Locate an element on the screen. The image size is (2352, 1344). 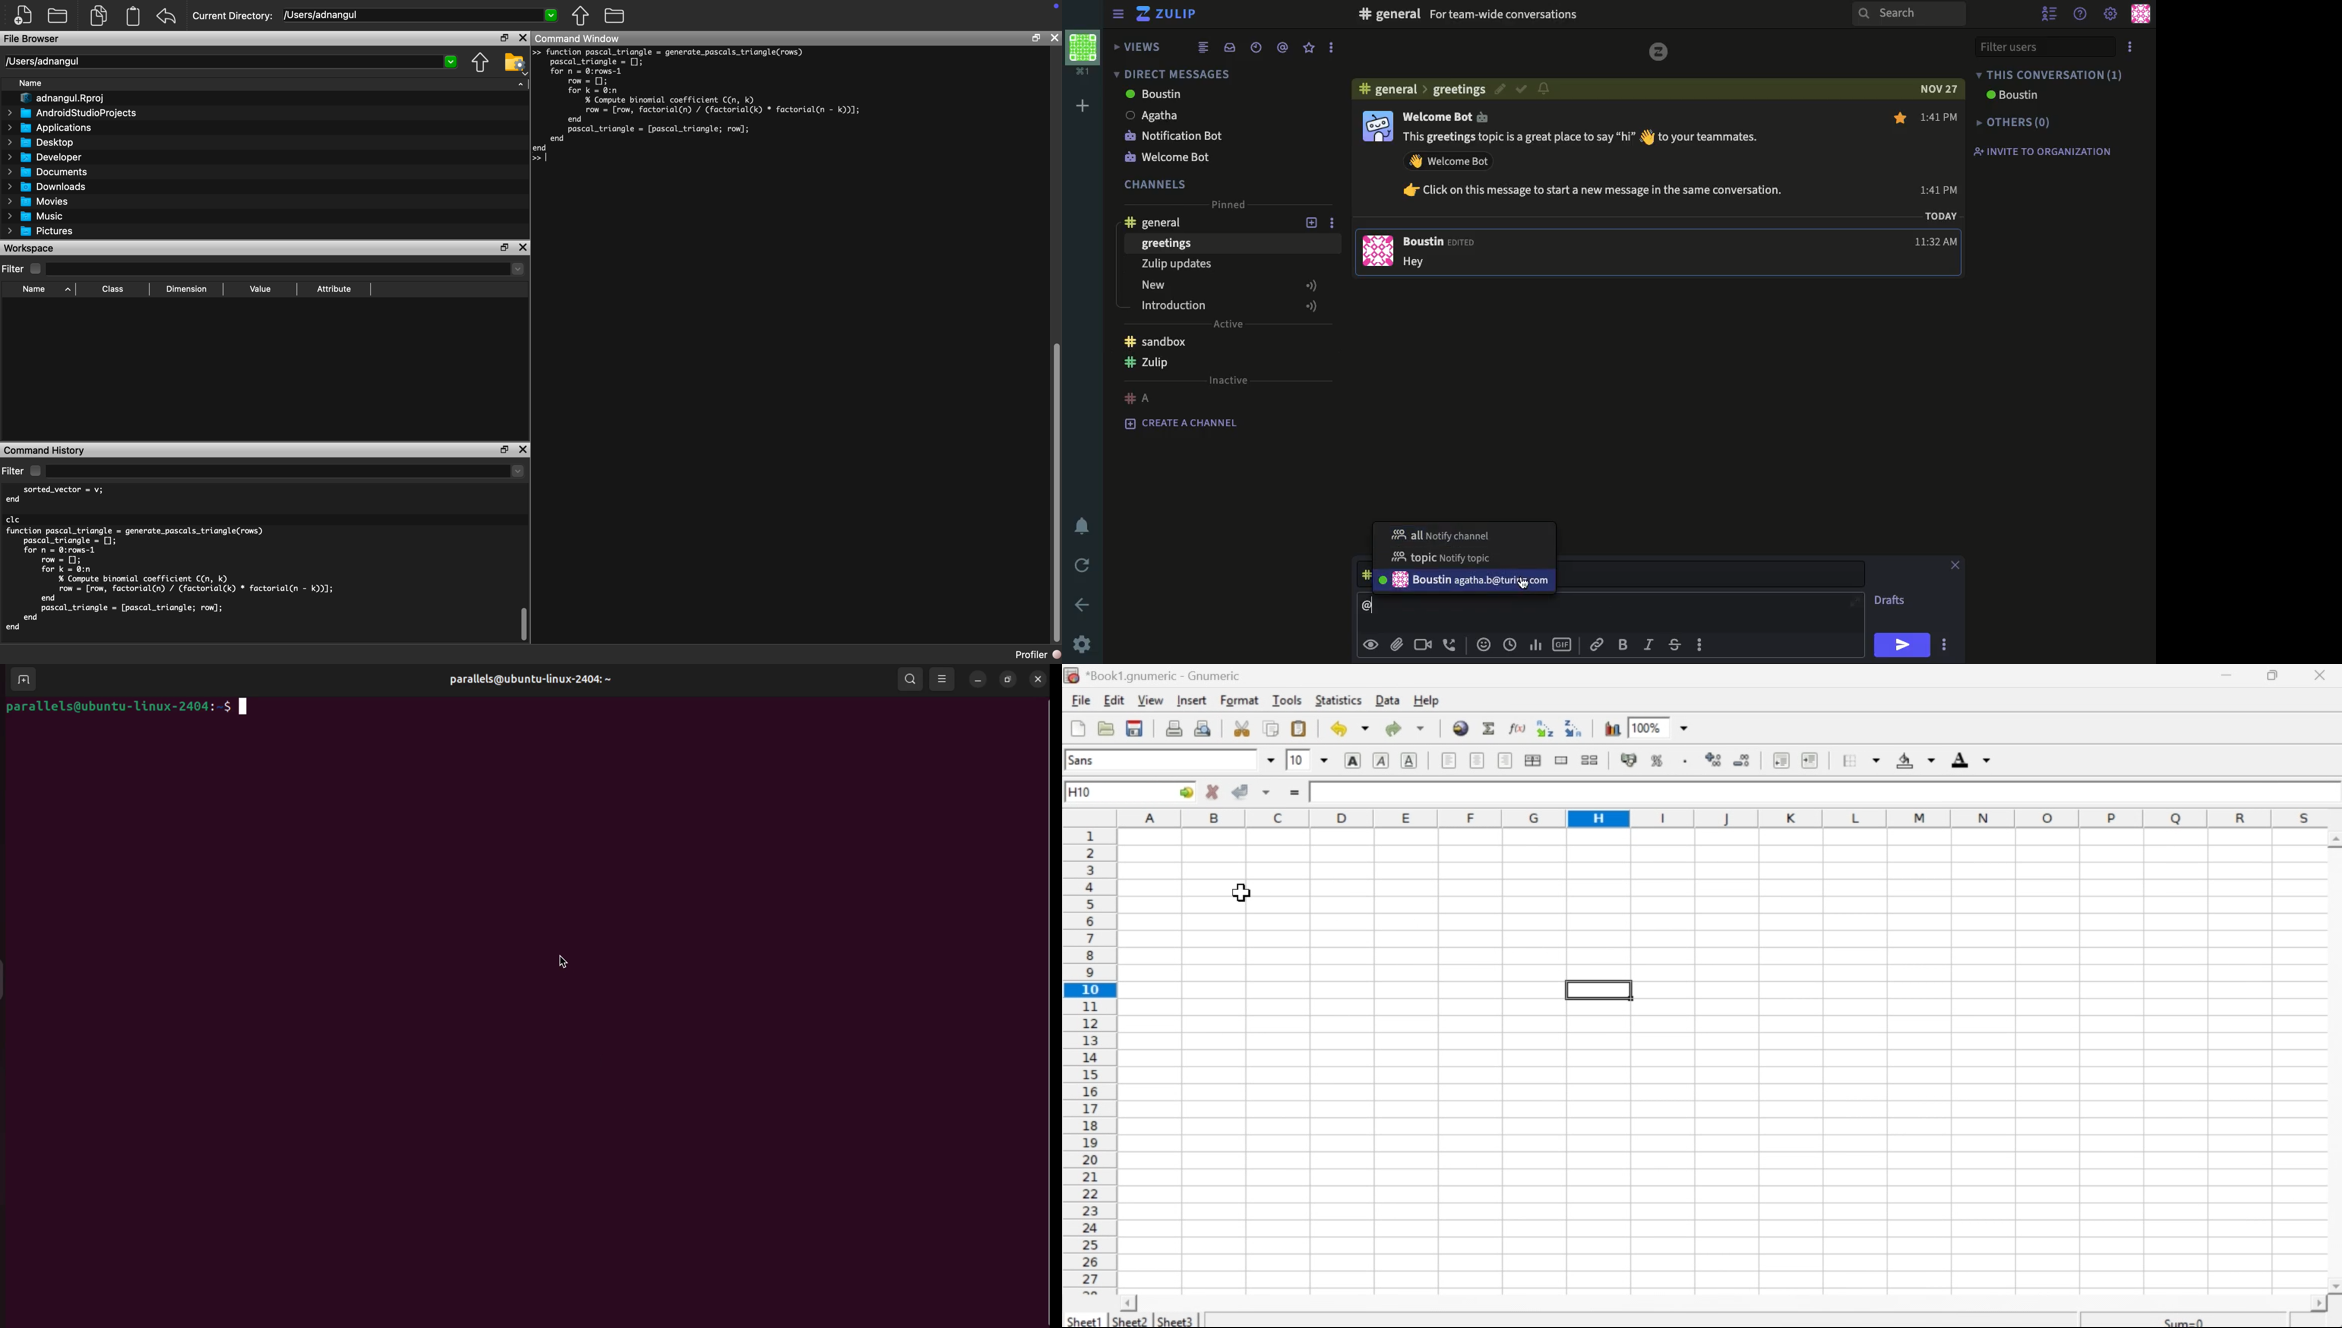
Align left is located at coordinates (1449, 761).